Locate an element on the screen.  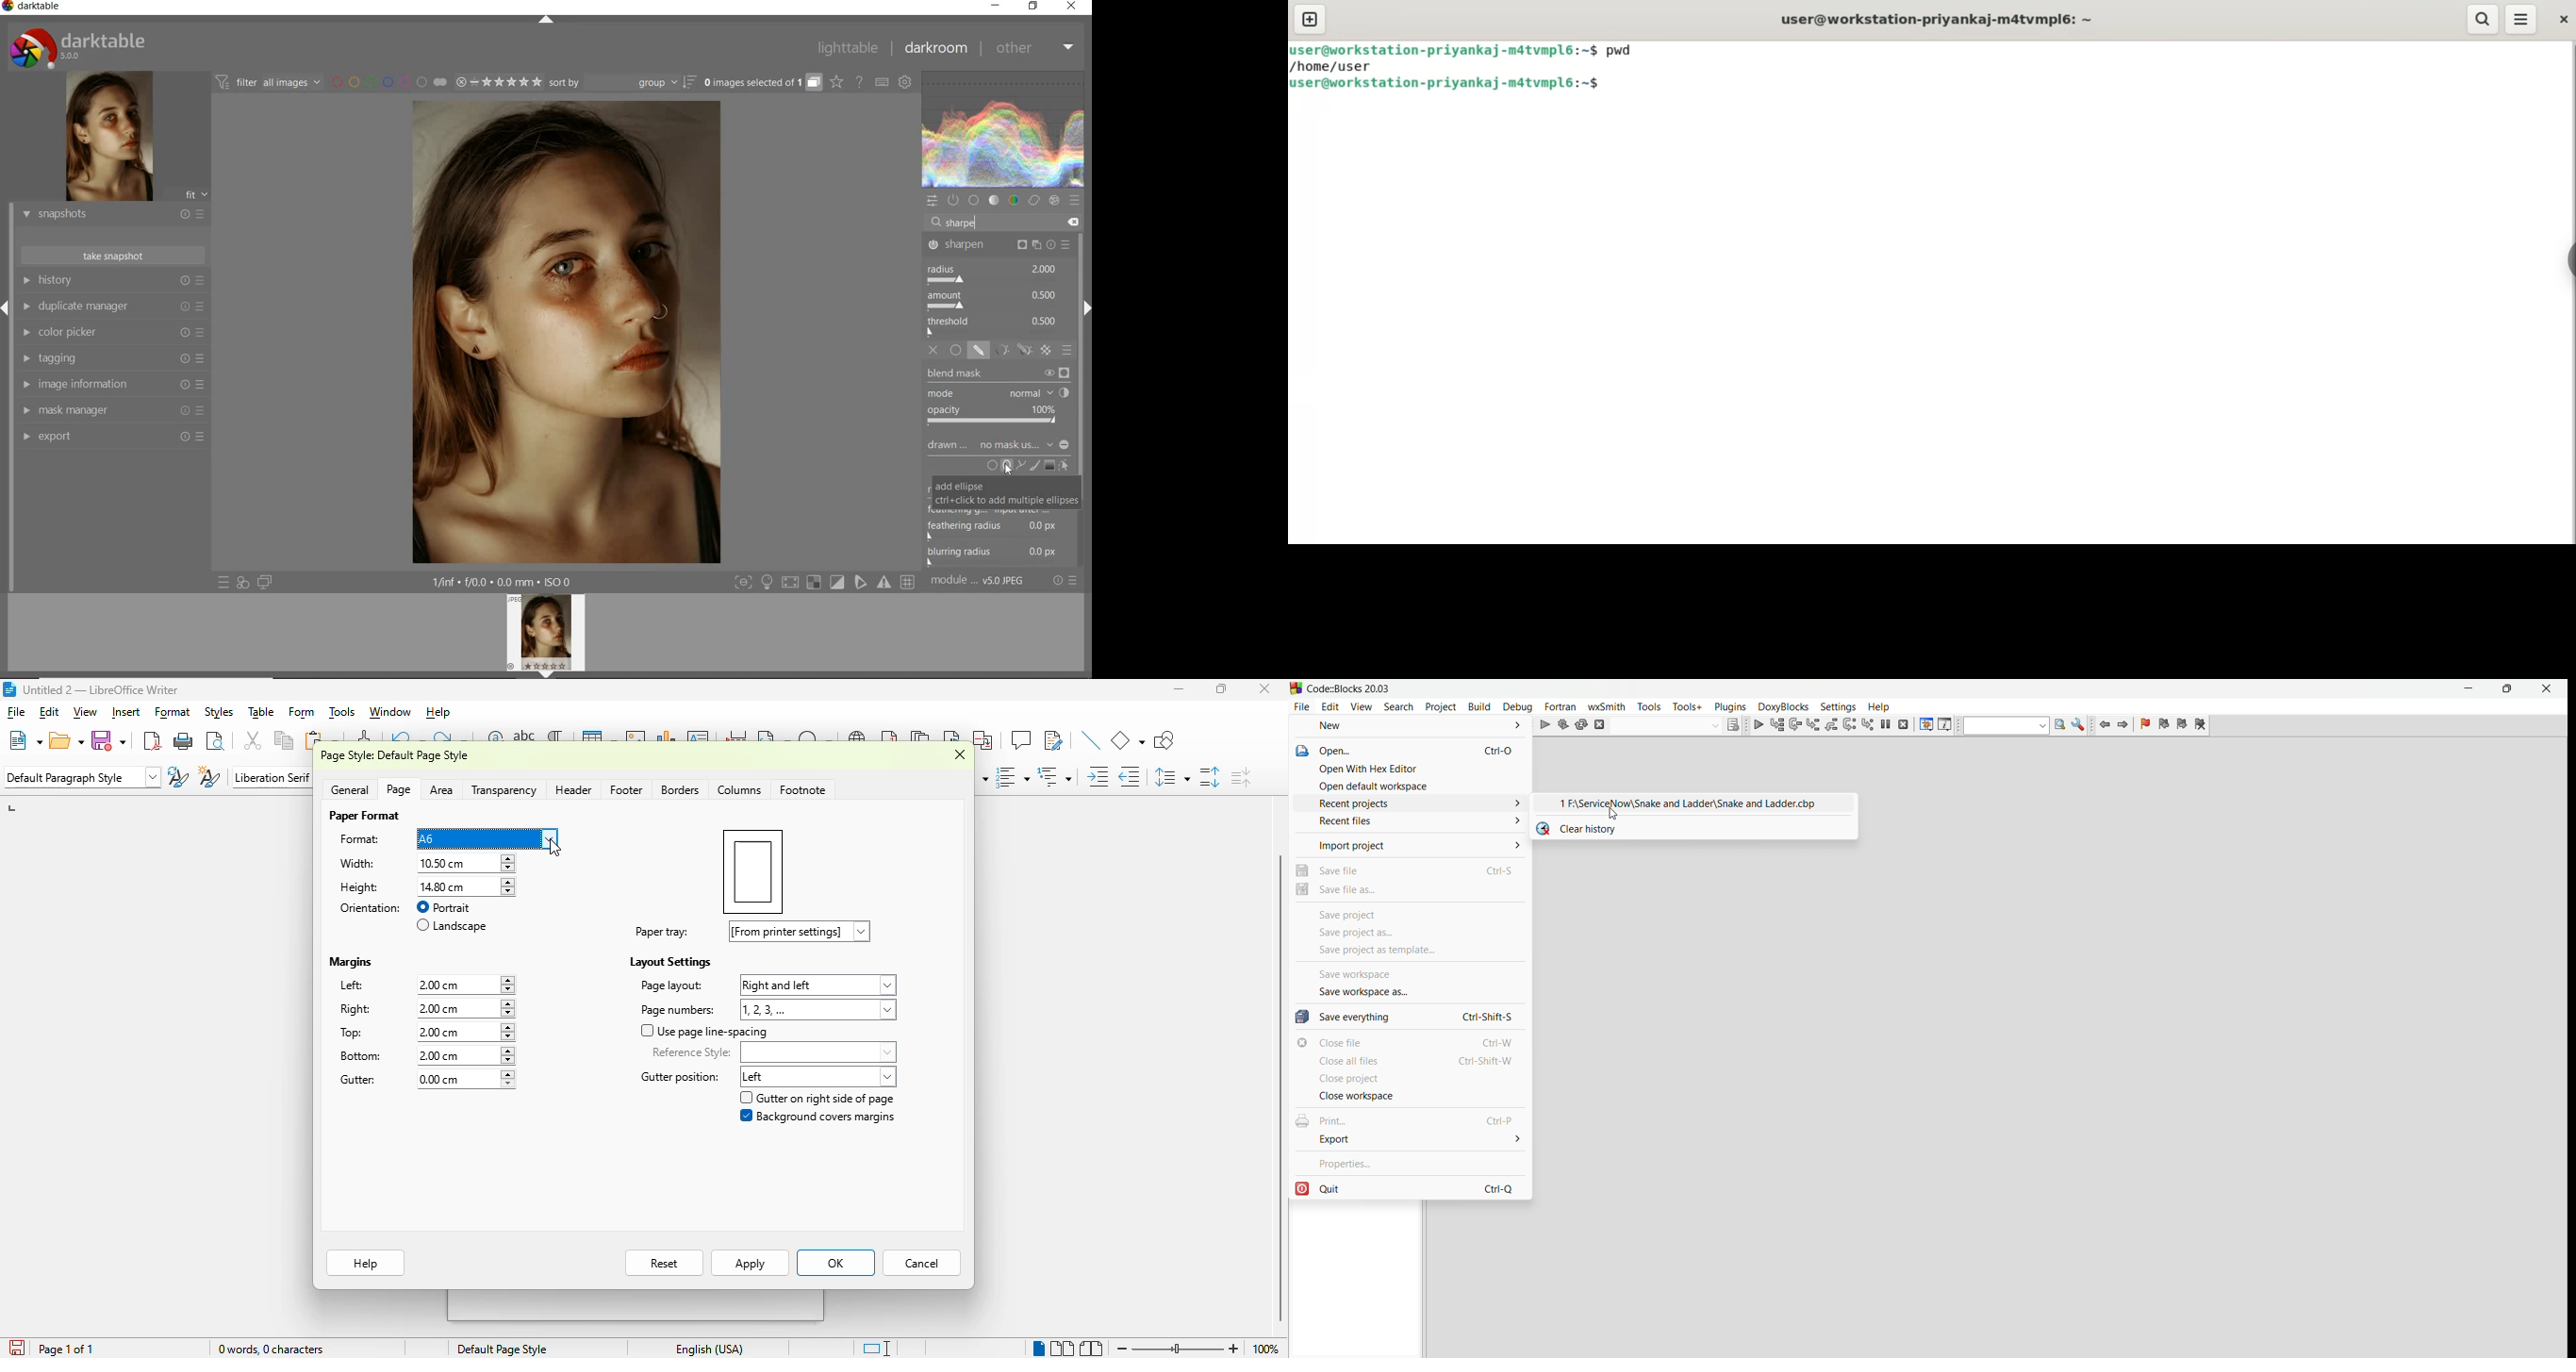
tagging is located at coordinates (110, 359).